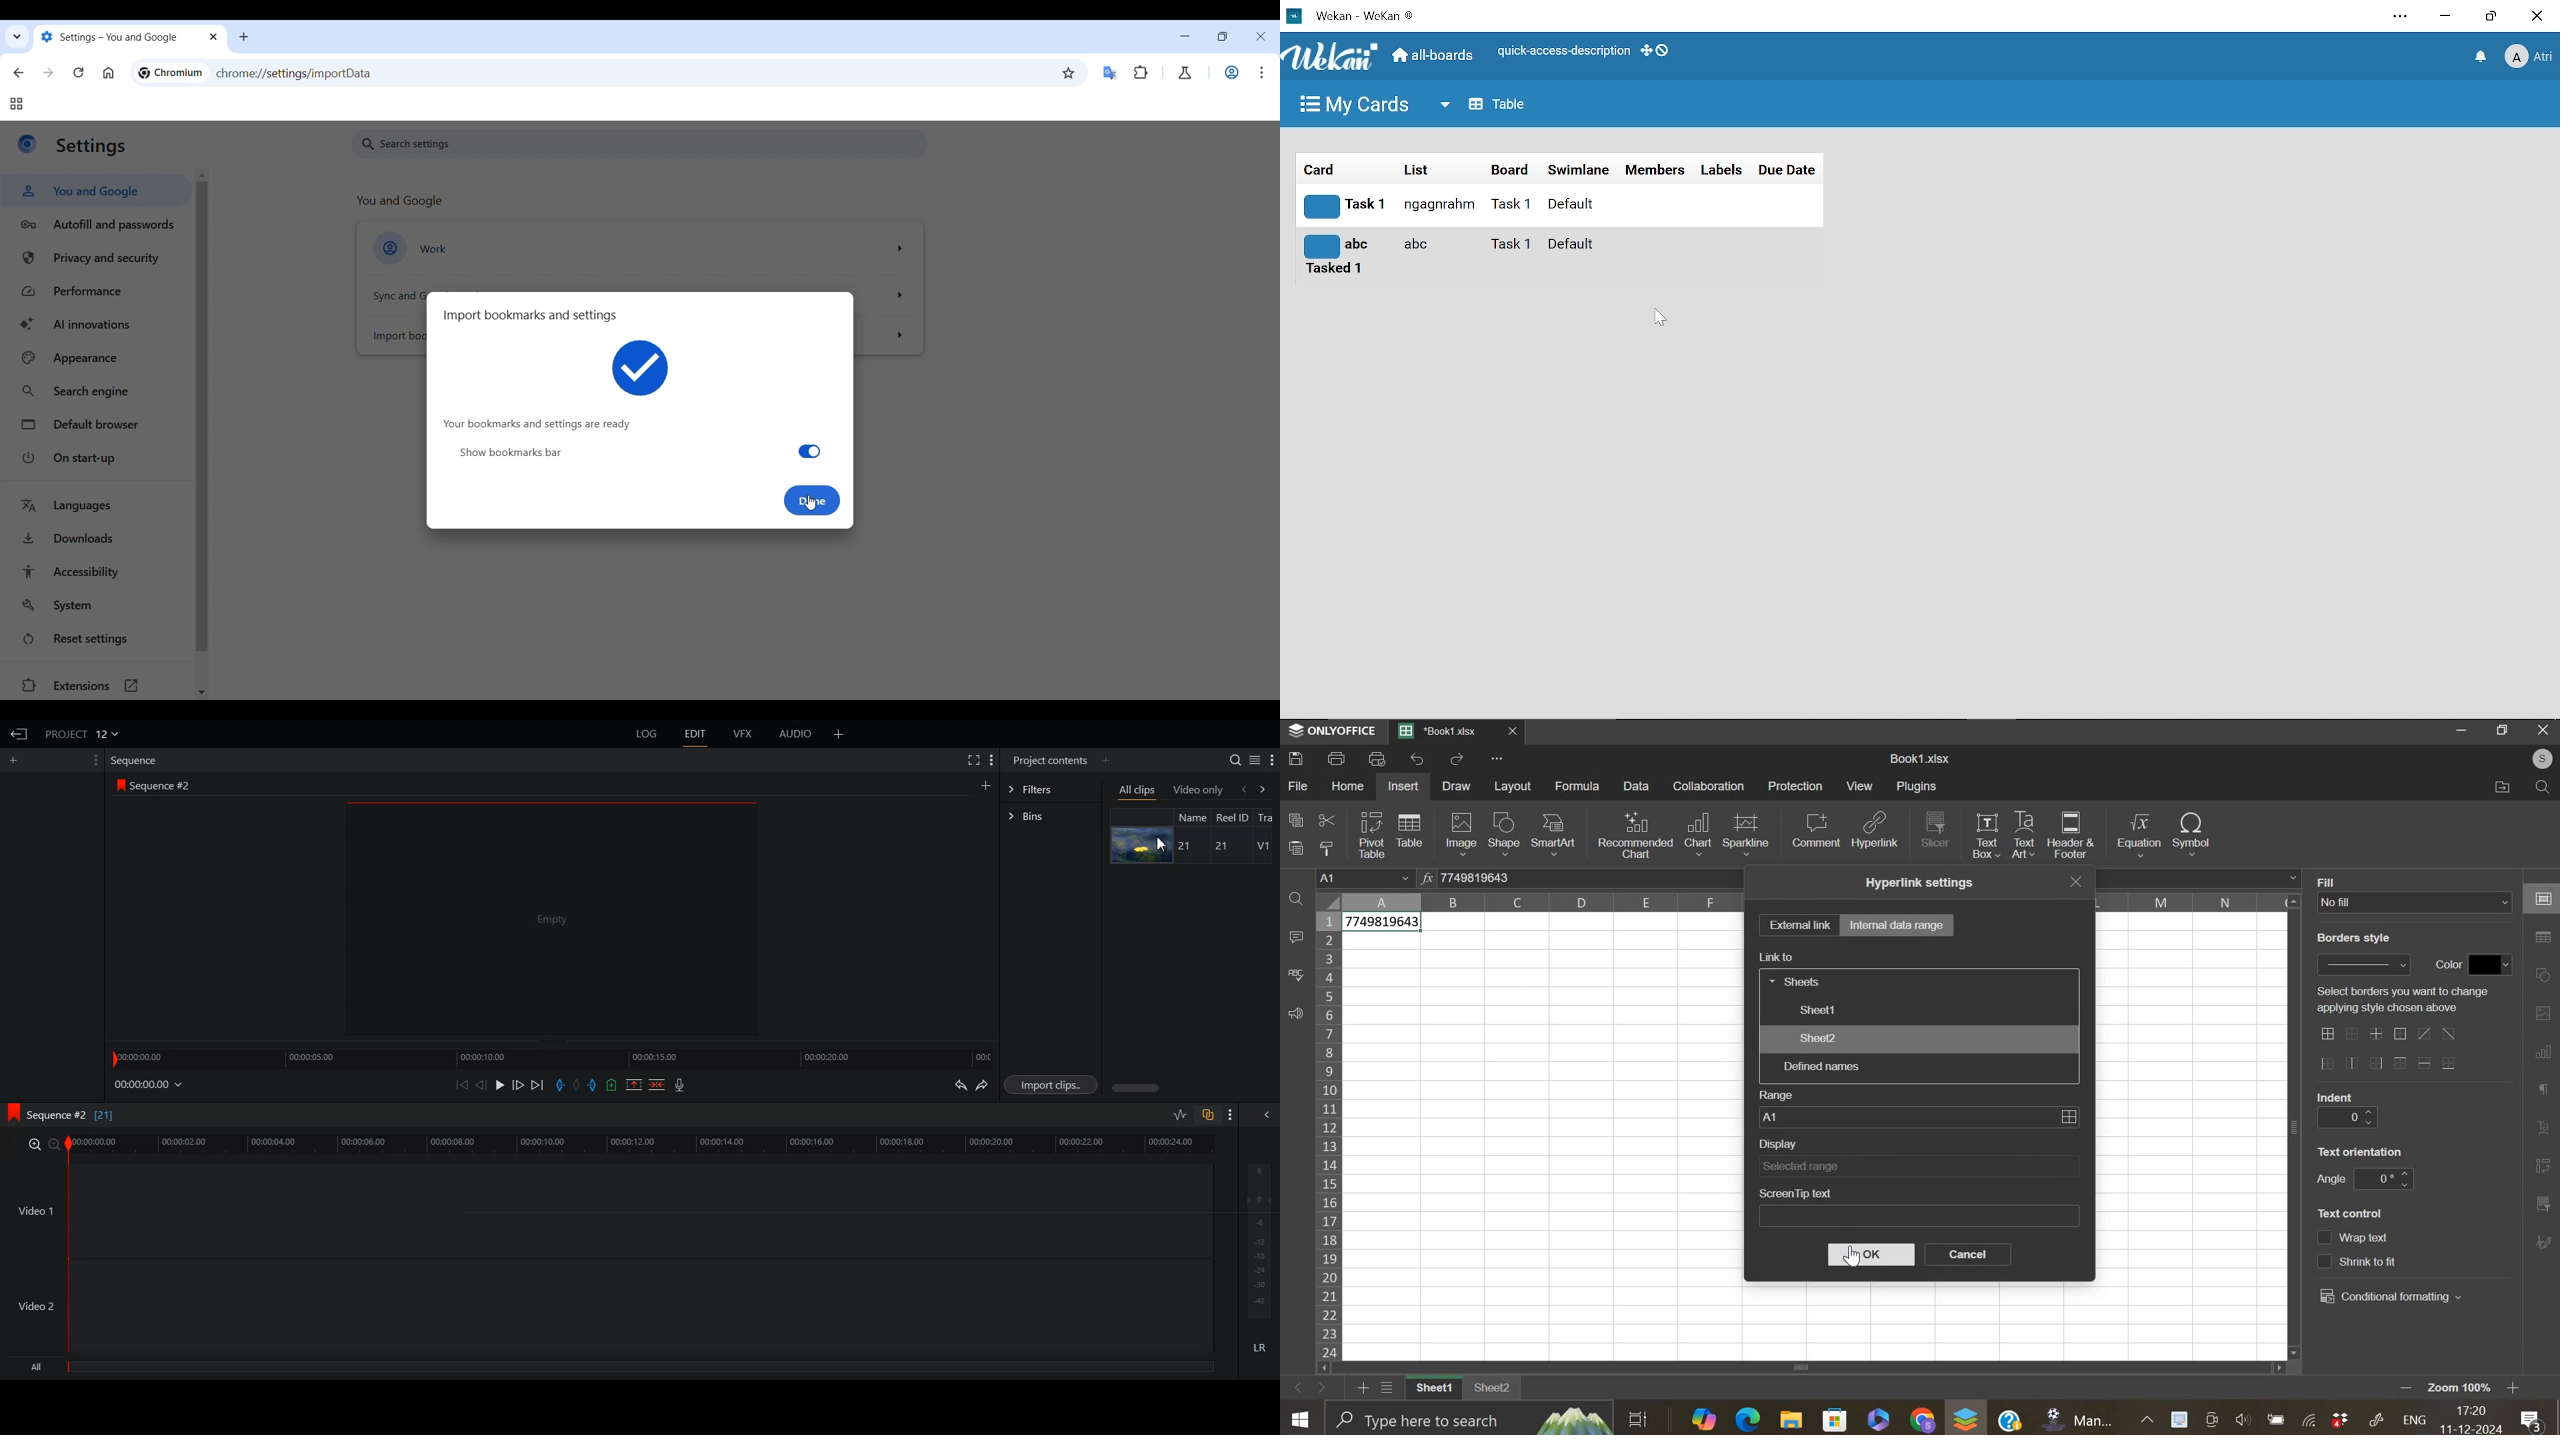 This screenshot has width=2576, height=1456. What do you see at coordinates (293, 73) in the screenshot?
I see `chrome://settings/importdata` at bounding box center [293, 73].